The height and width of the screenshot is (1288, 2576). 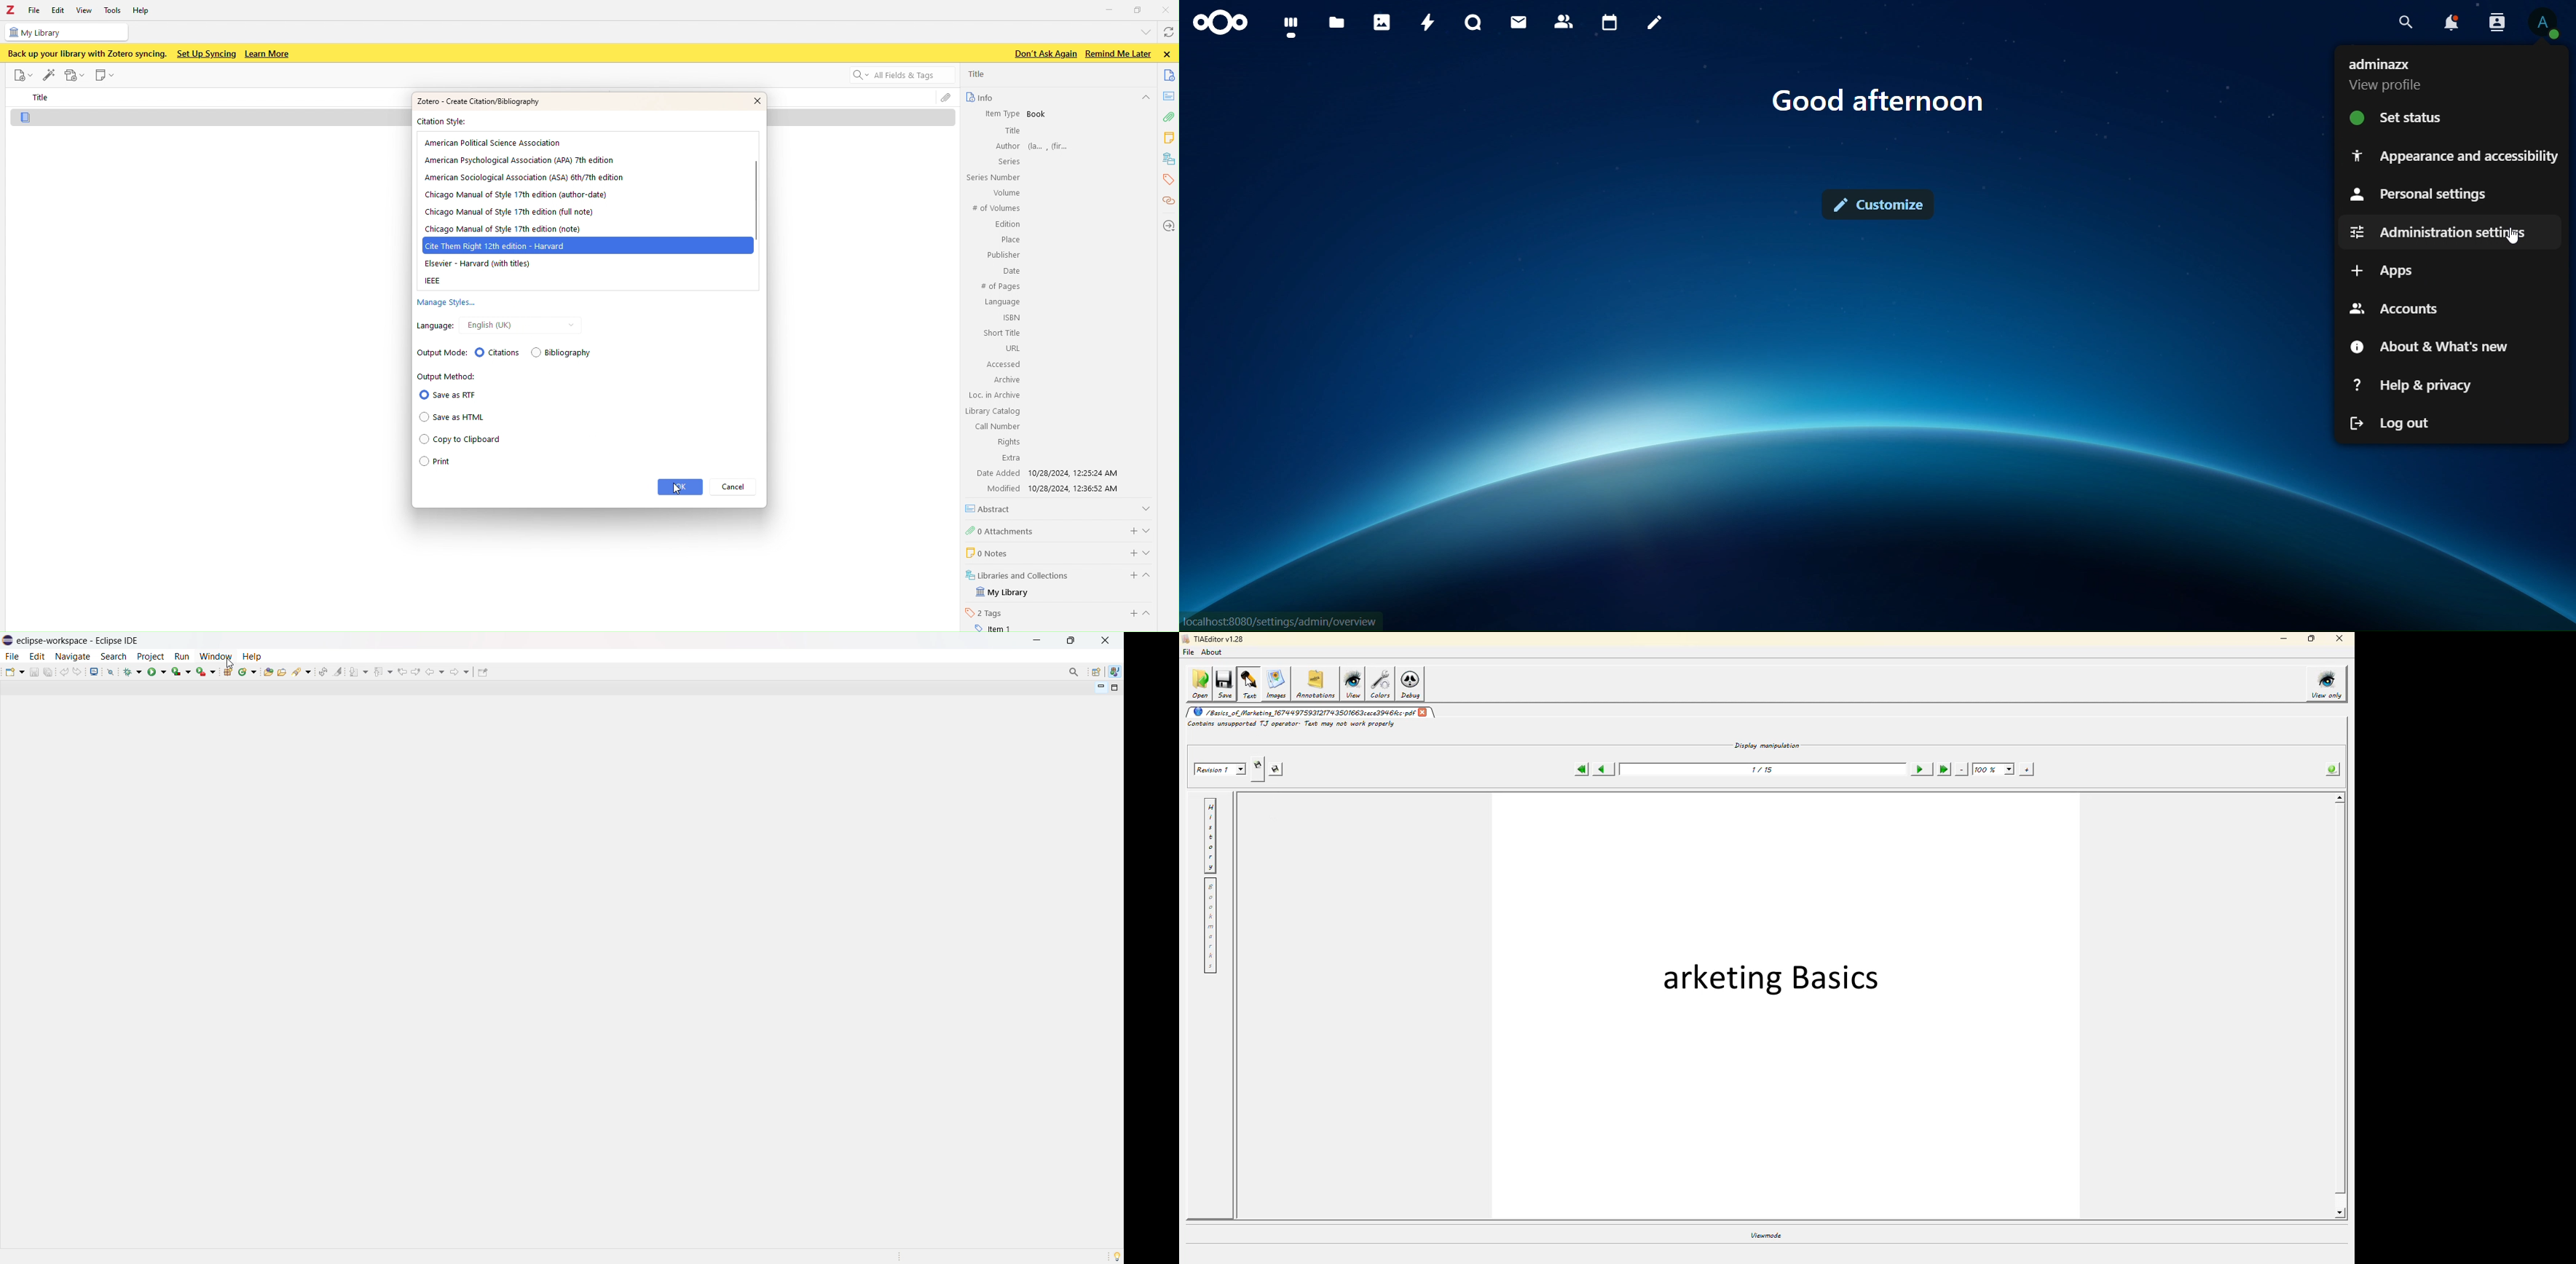 I want to click on log out, so click(x=2388, y=426).